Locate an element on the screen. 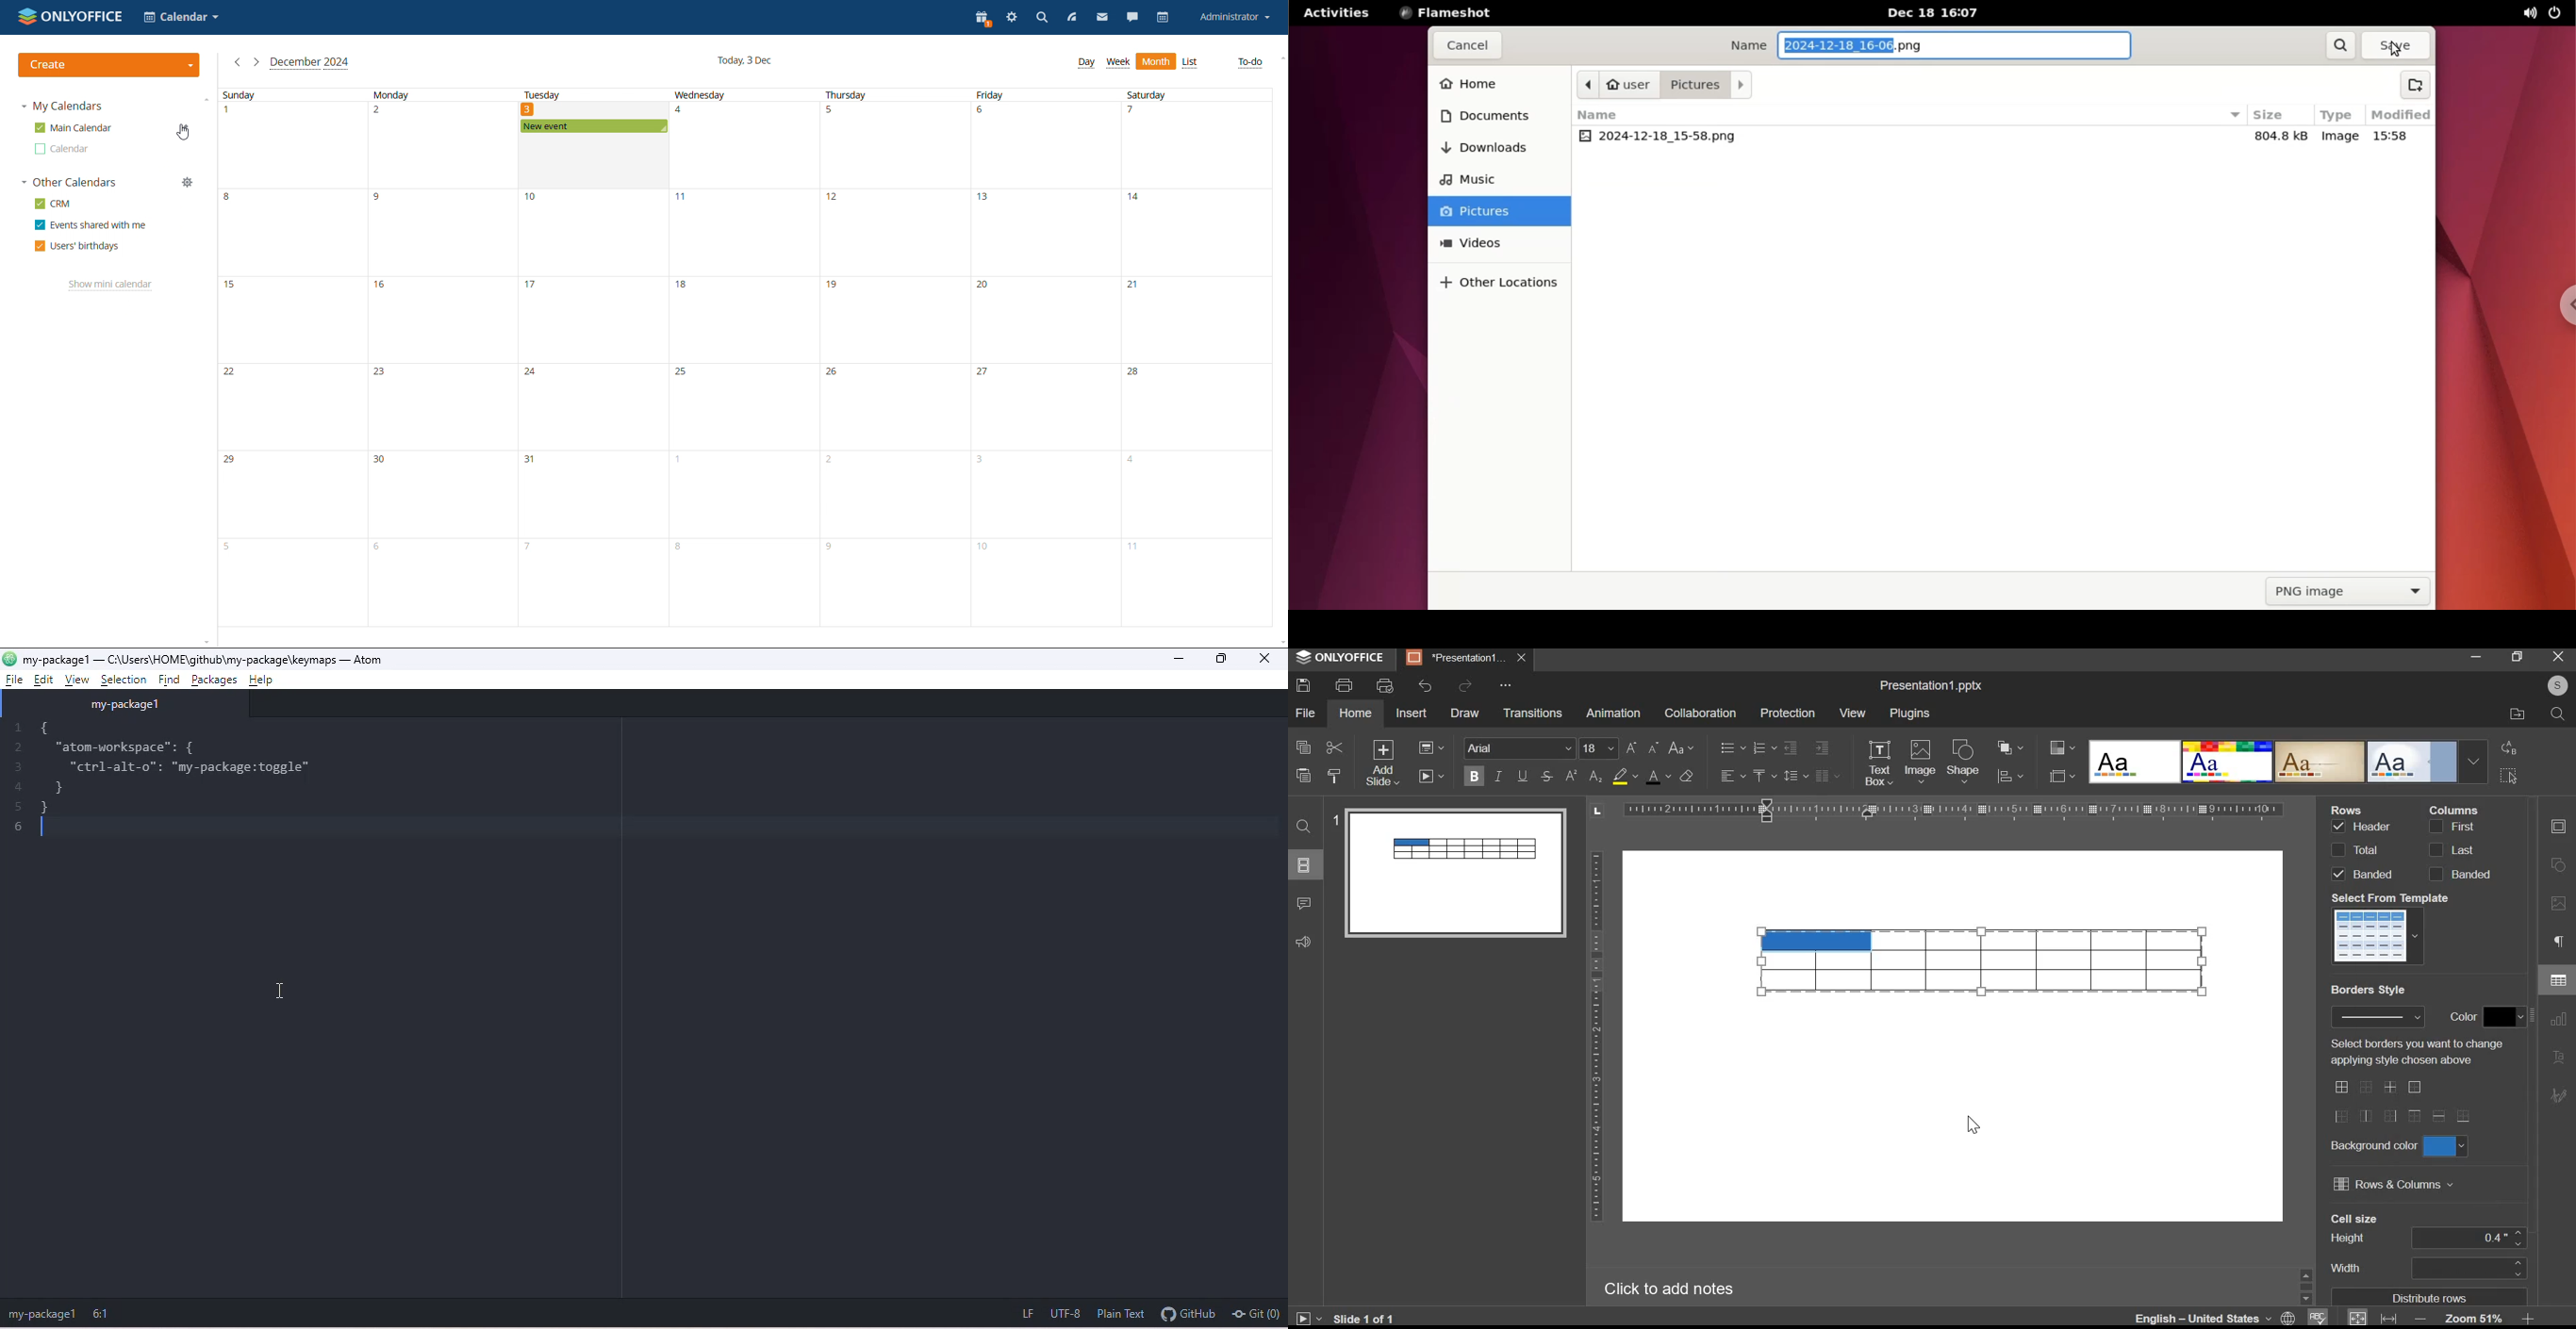 The width and height of the screenshot is (2576, 1344). events shared with me is located at coordinates (91, 225).